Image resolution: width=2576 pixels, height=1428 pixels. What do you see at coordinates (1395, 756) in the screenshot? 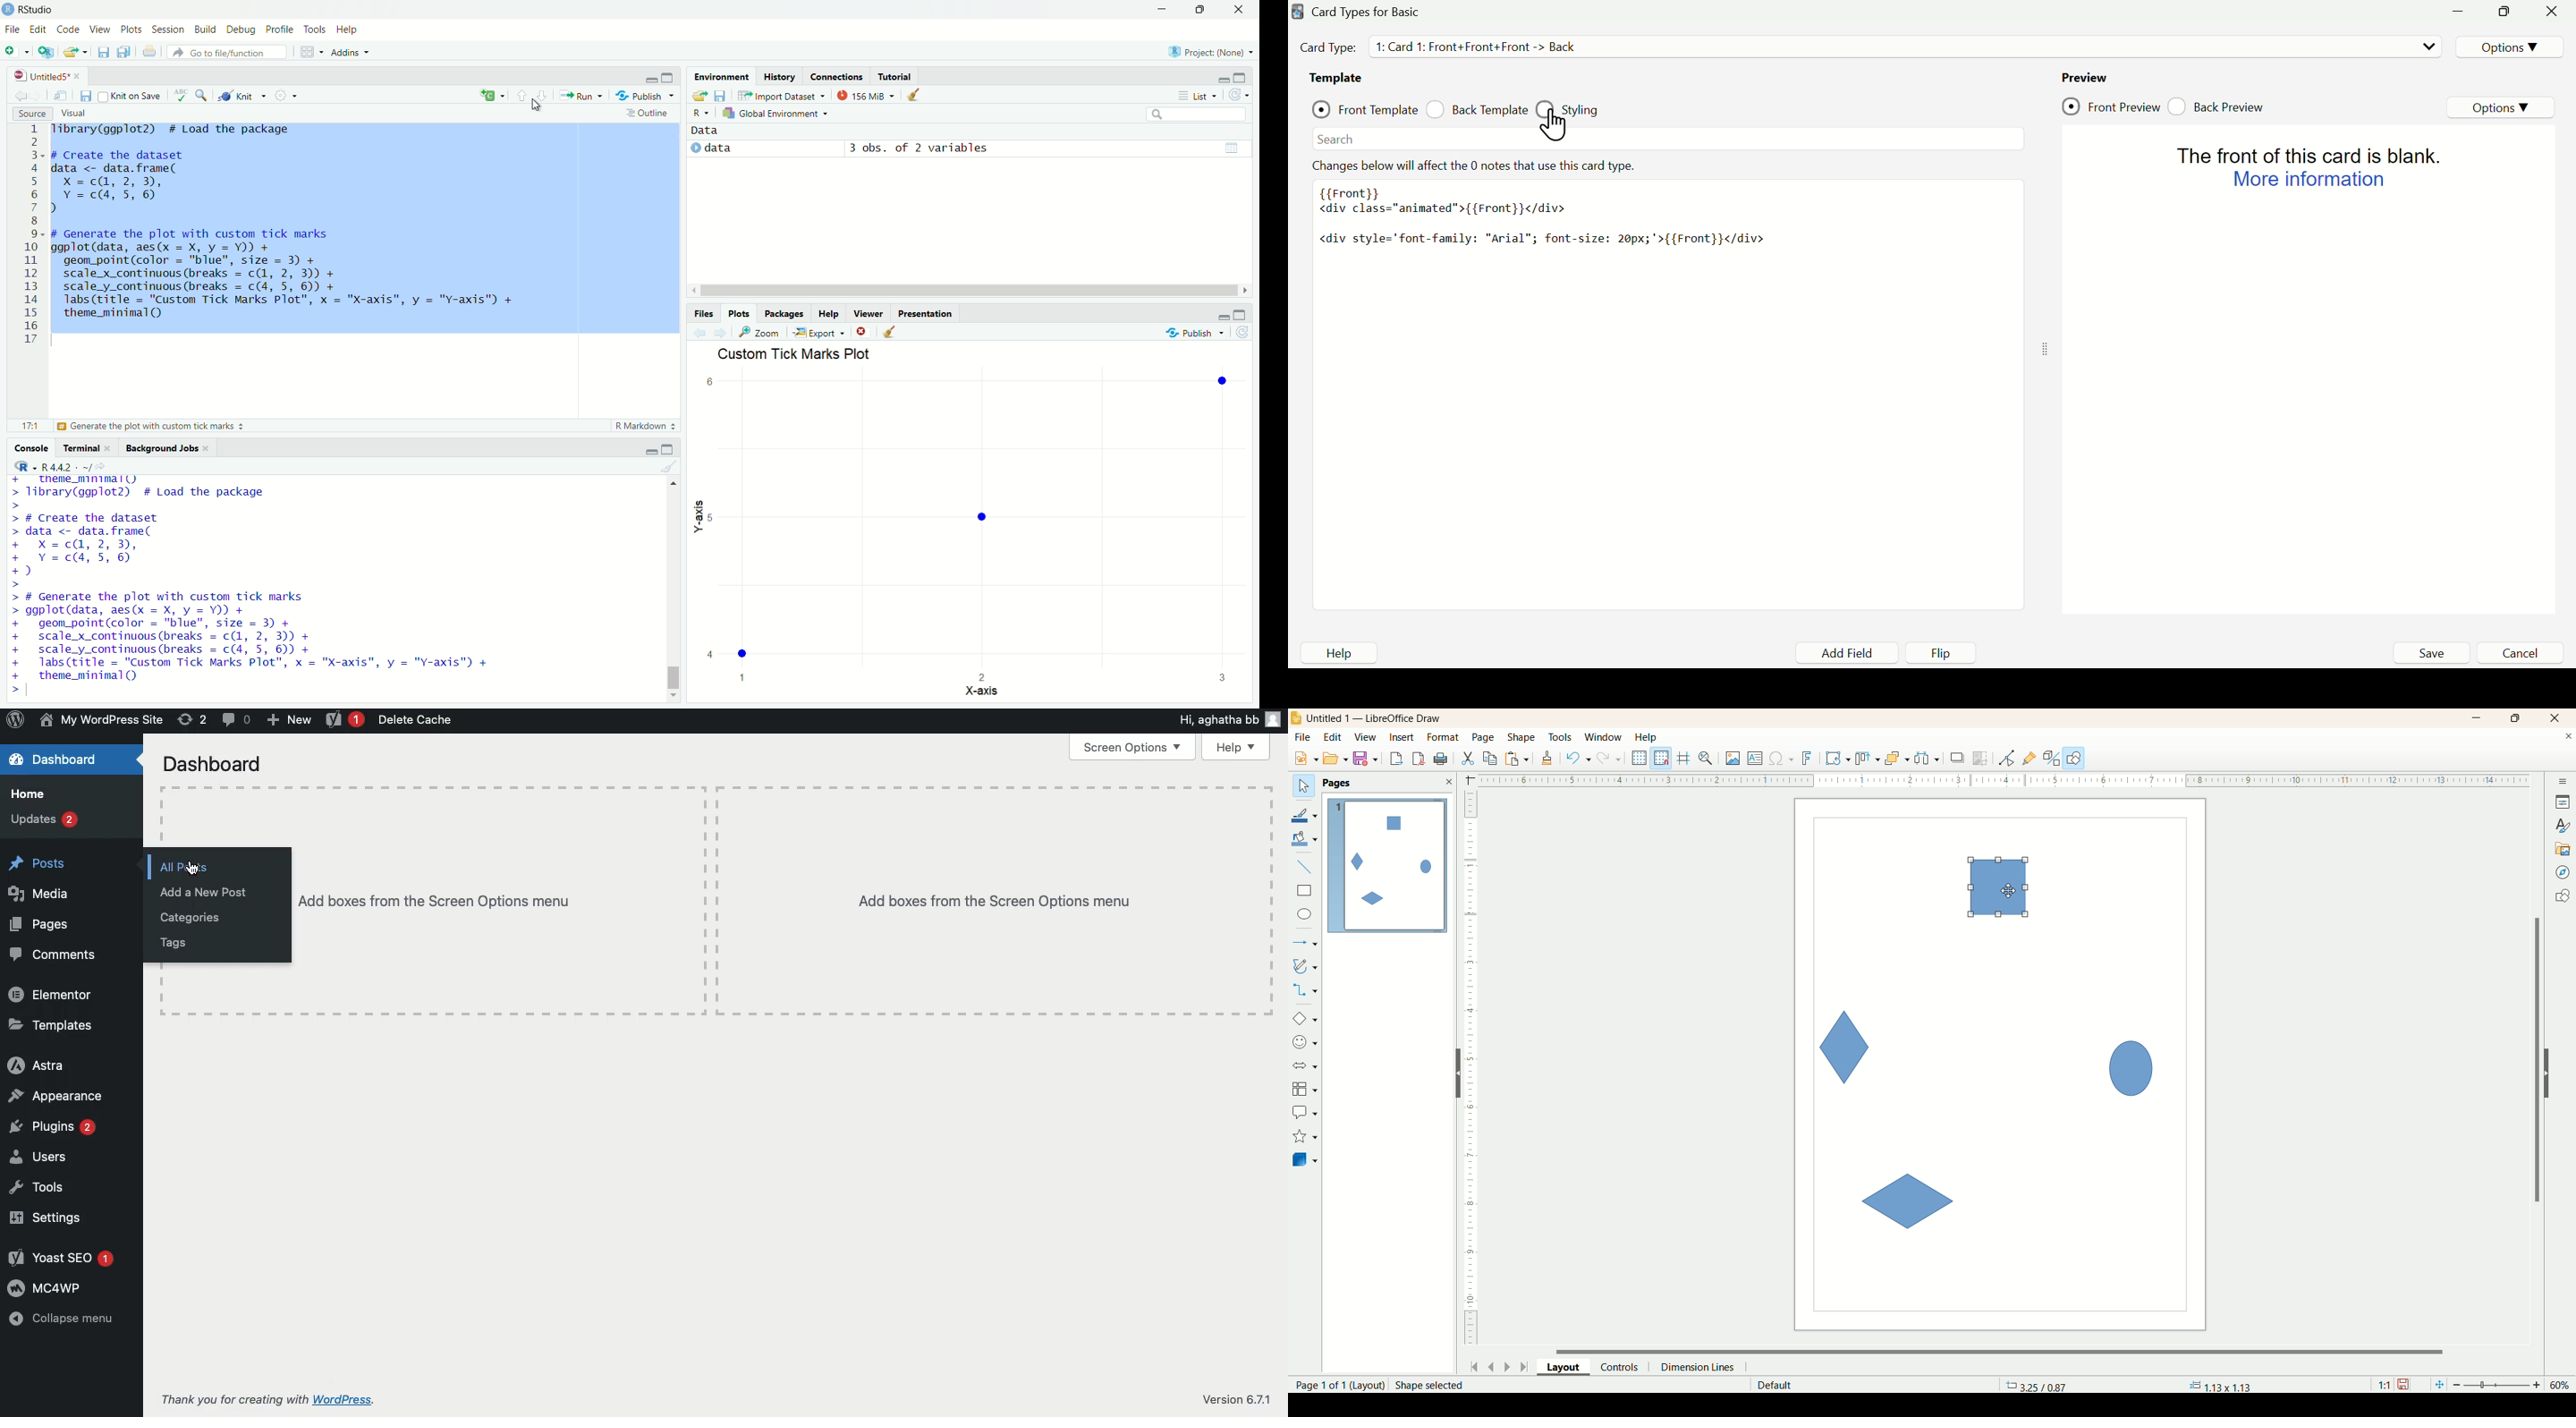
I see `export` at bounding box center [1395, 756].